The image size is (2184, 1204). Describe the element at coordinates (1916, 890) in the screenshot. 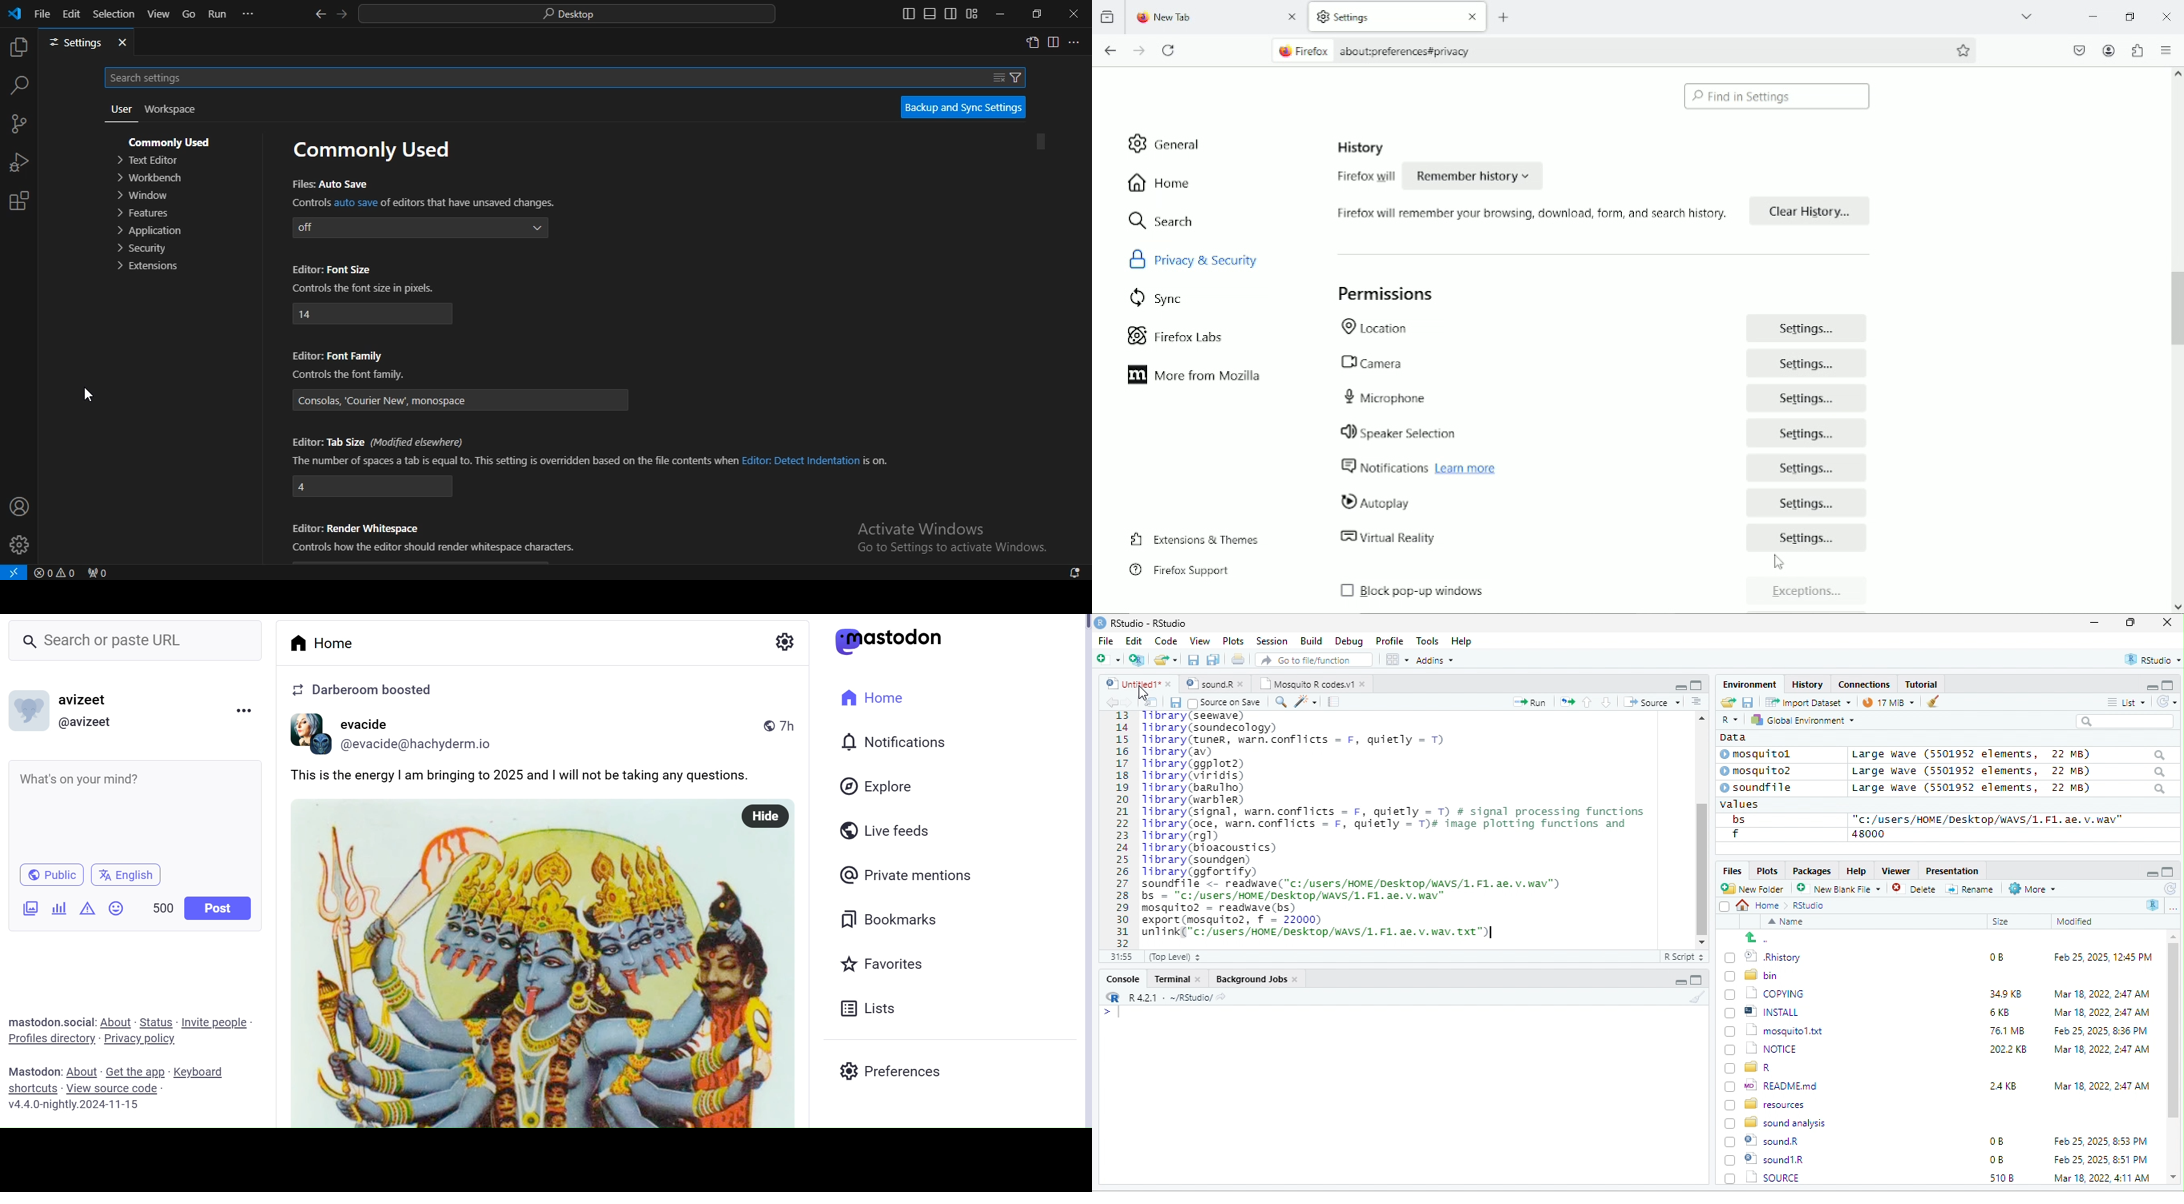

I see `Delete` at that location.